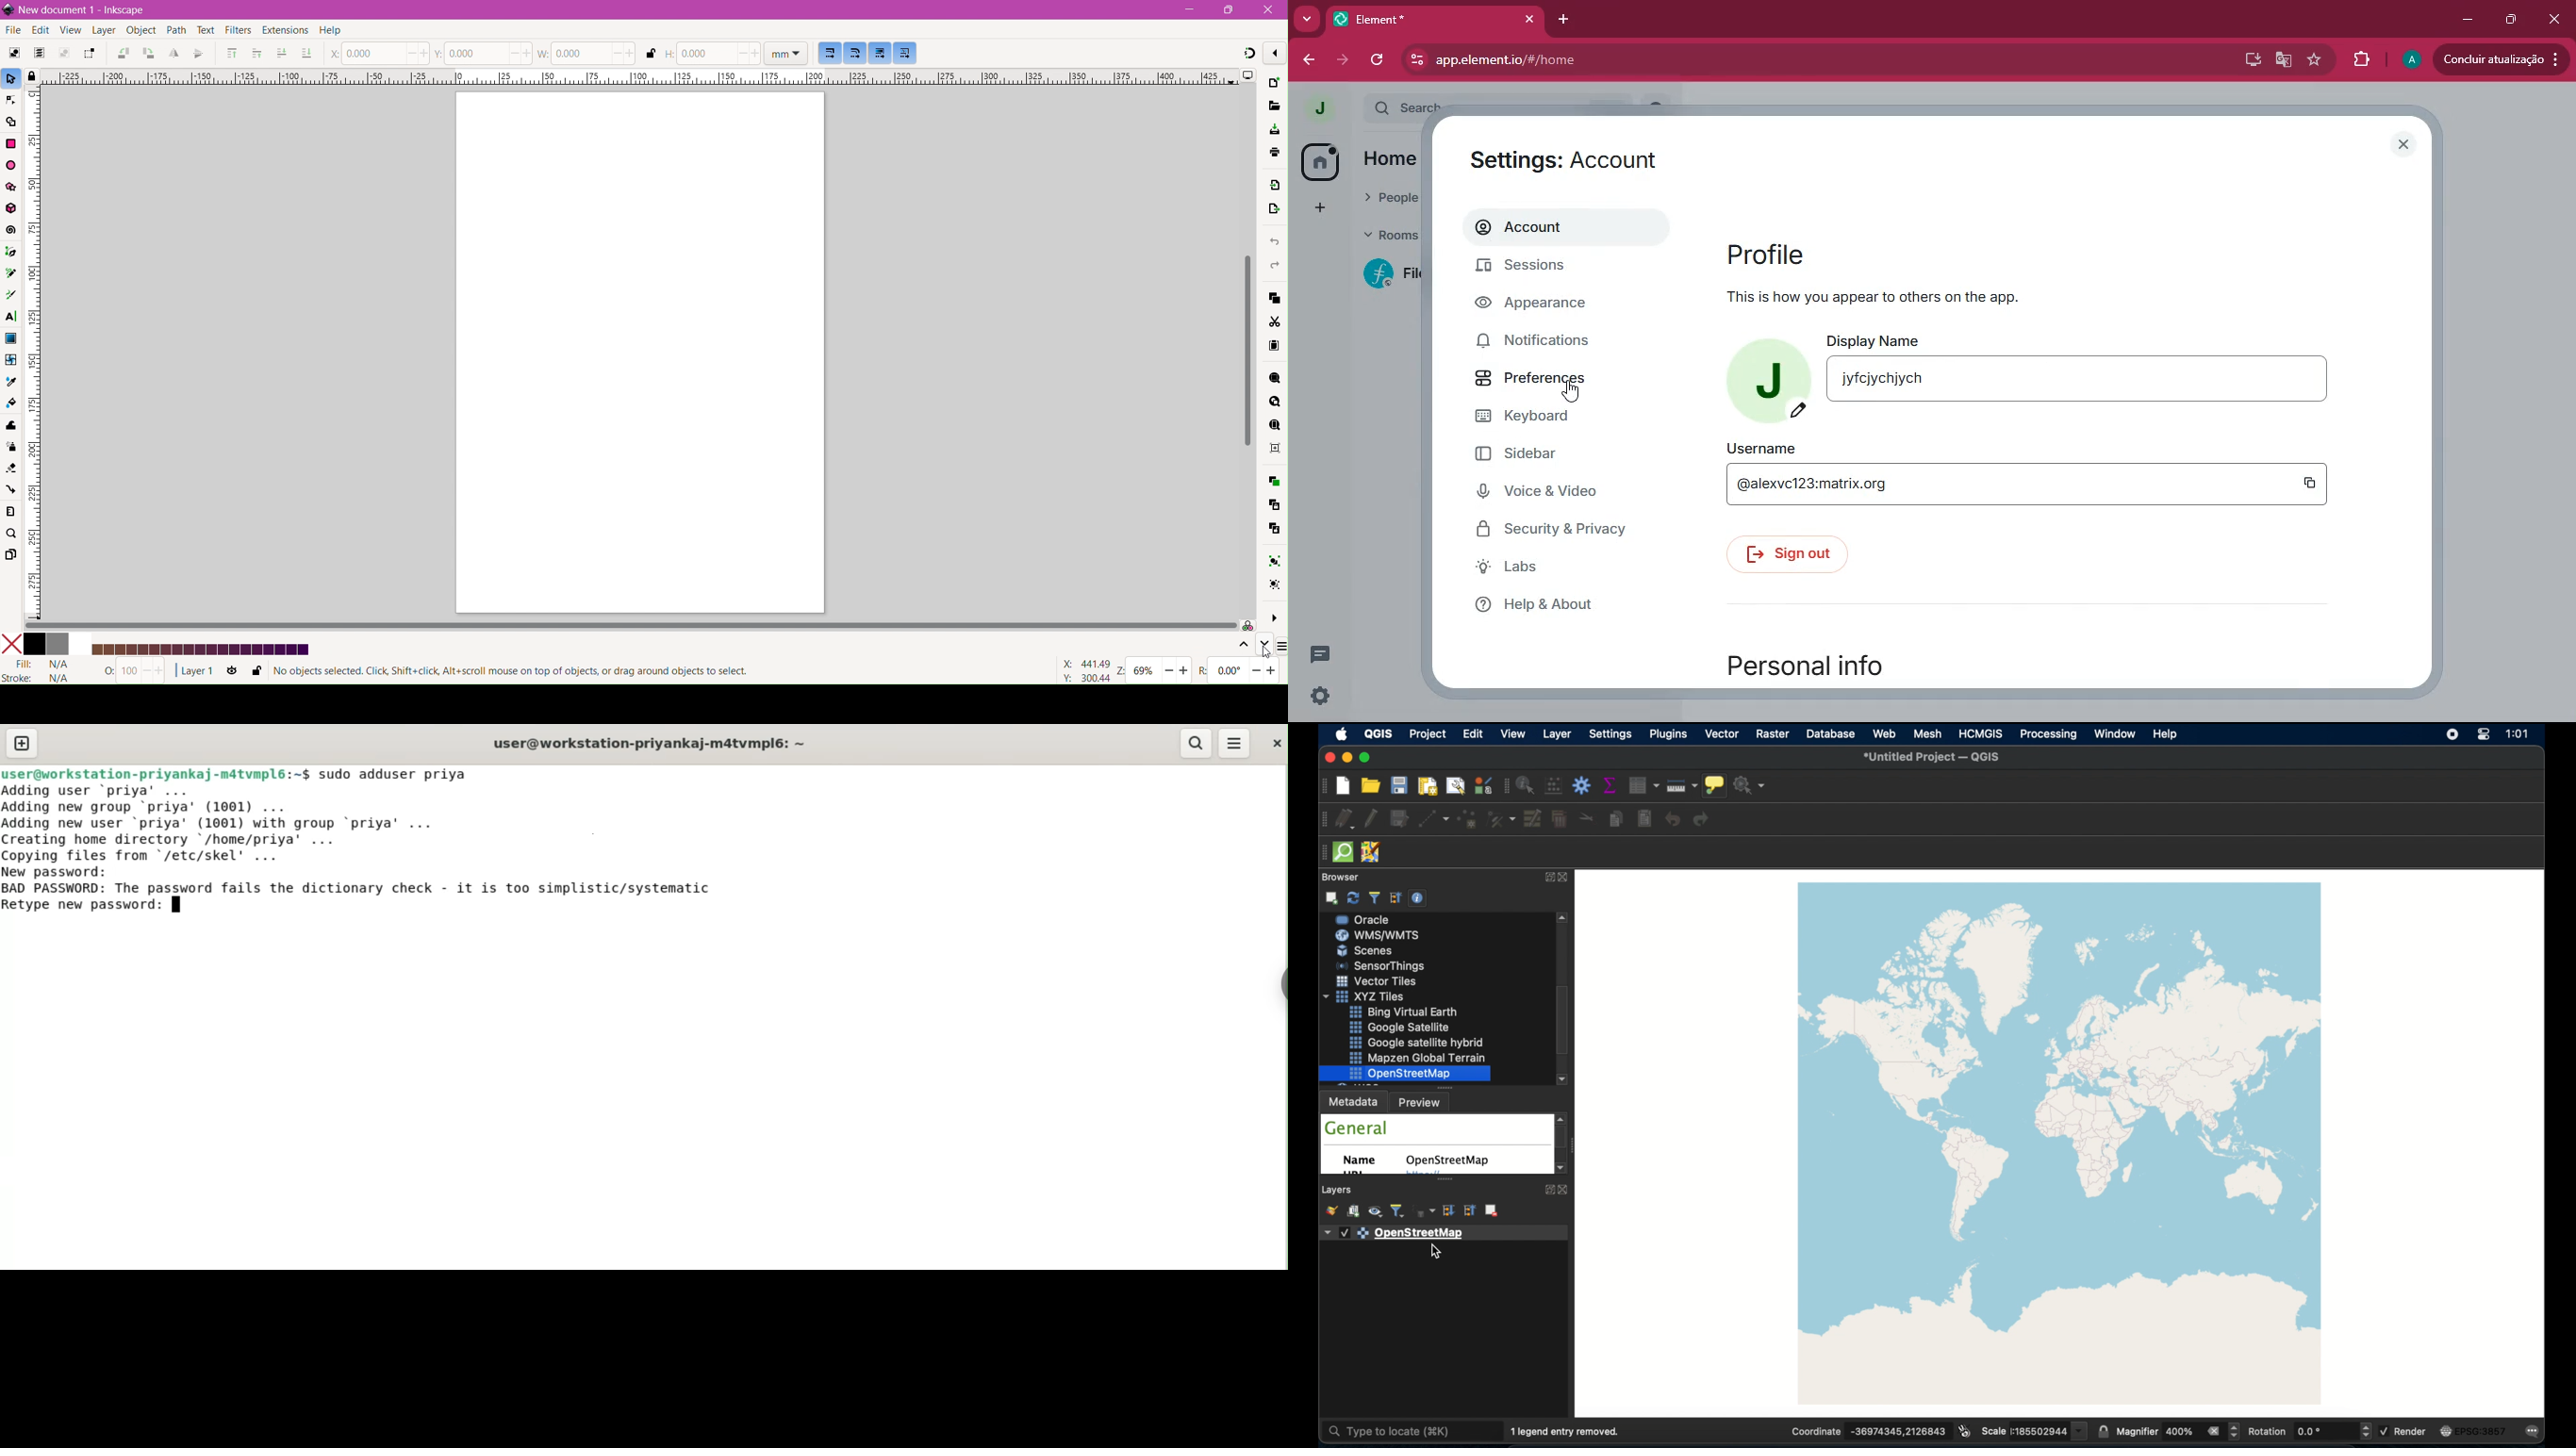 The width and height of the screenshot is (2576, 1456). Describe the element at coordinates (2552, 19) in the screenshot. I see `close` at that location.